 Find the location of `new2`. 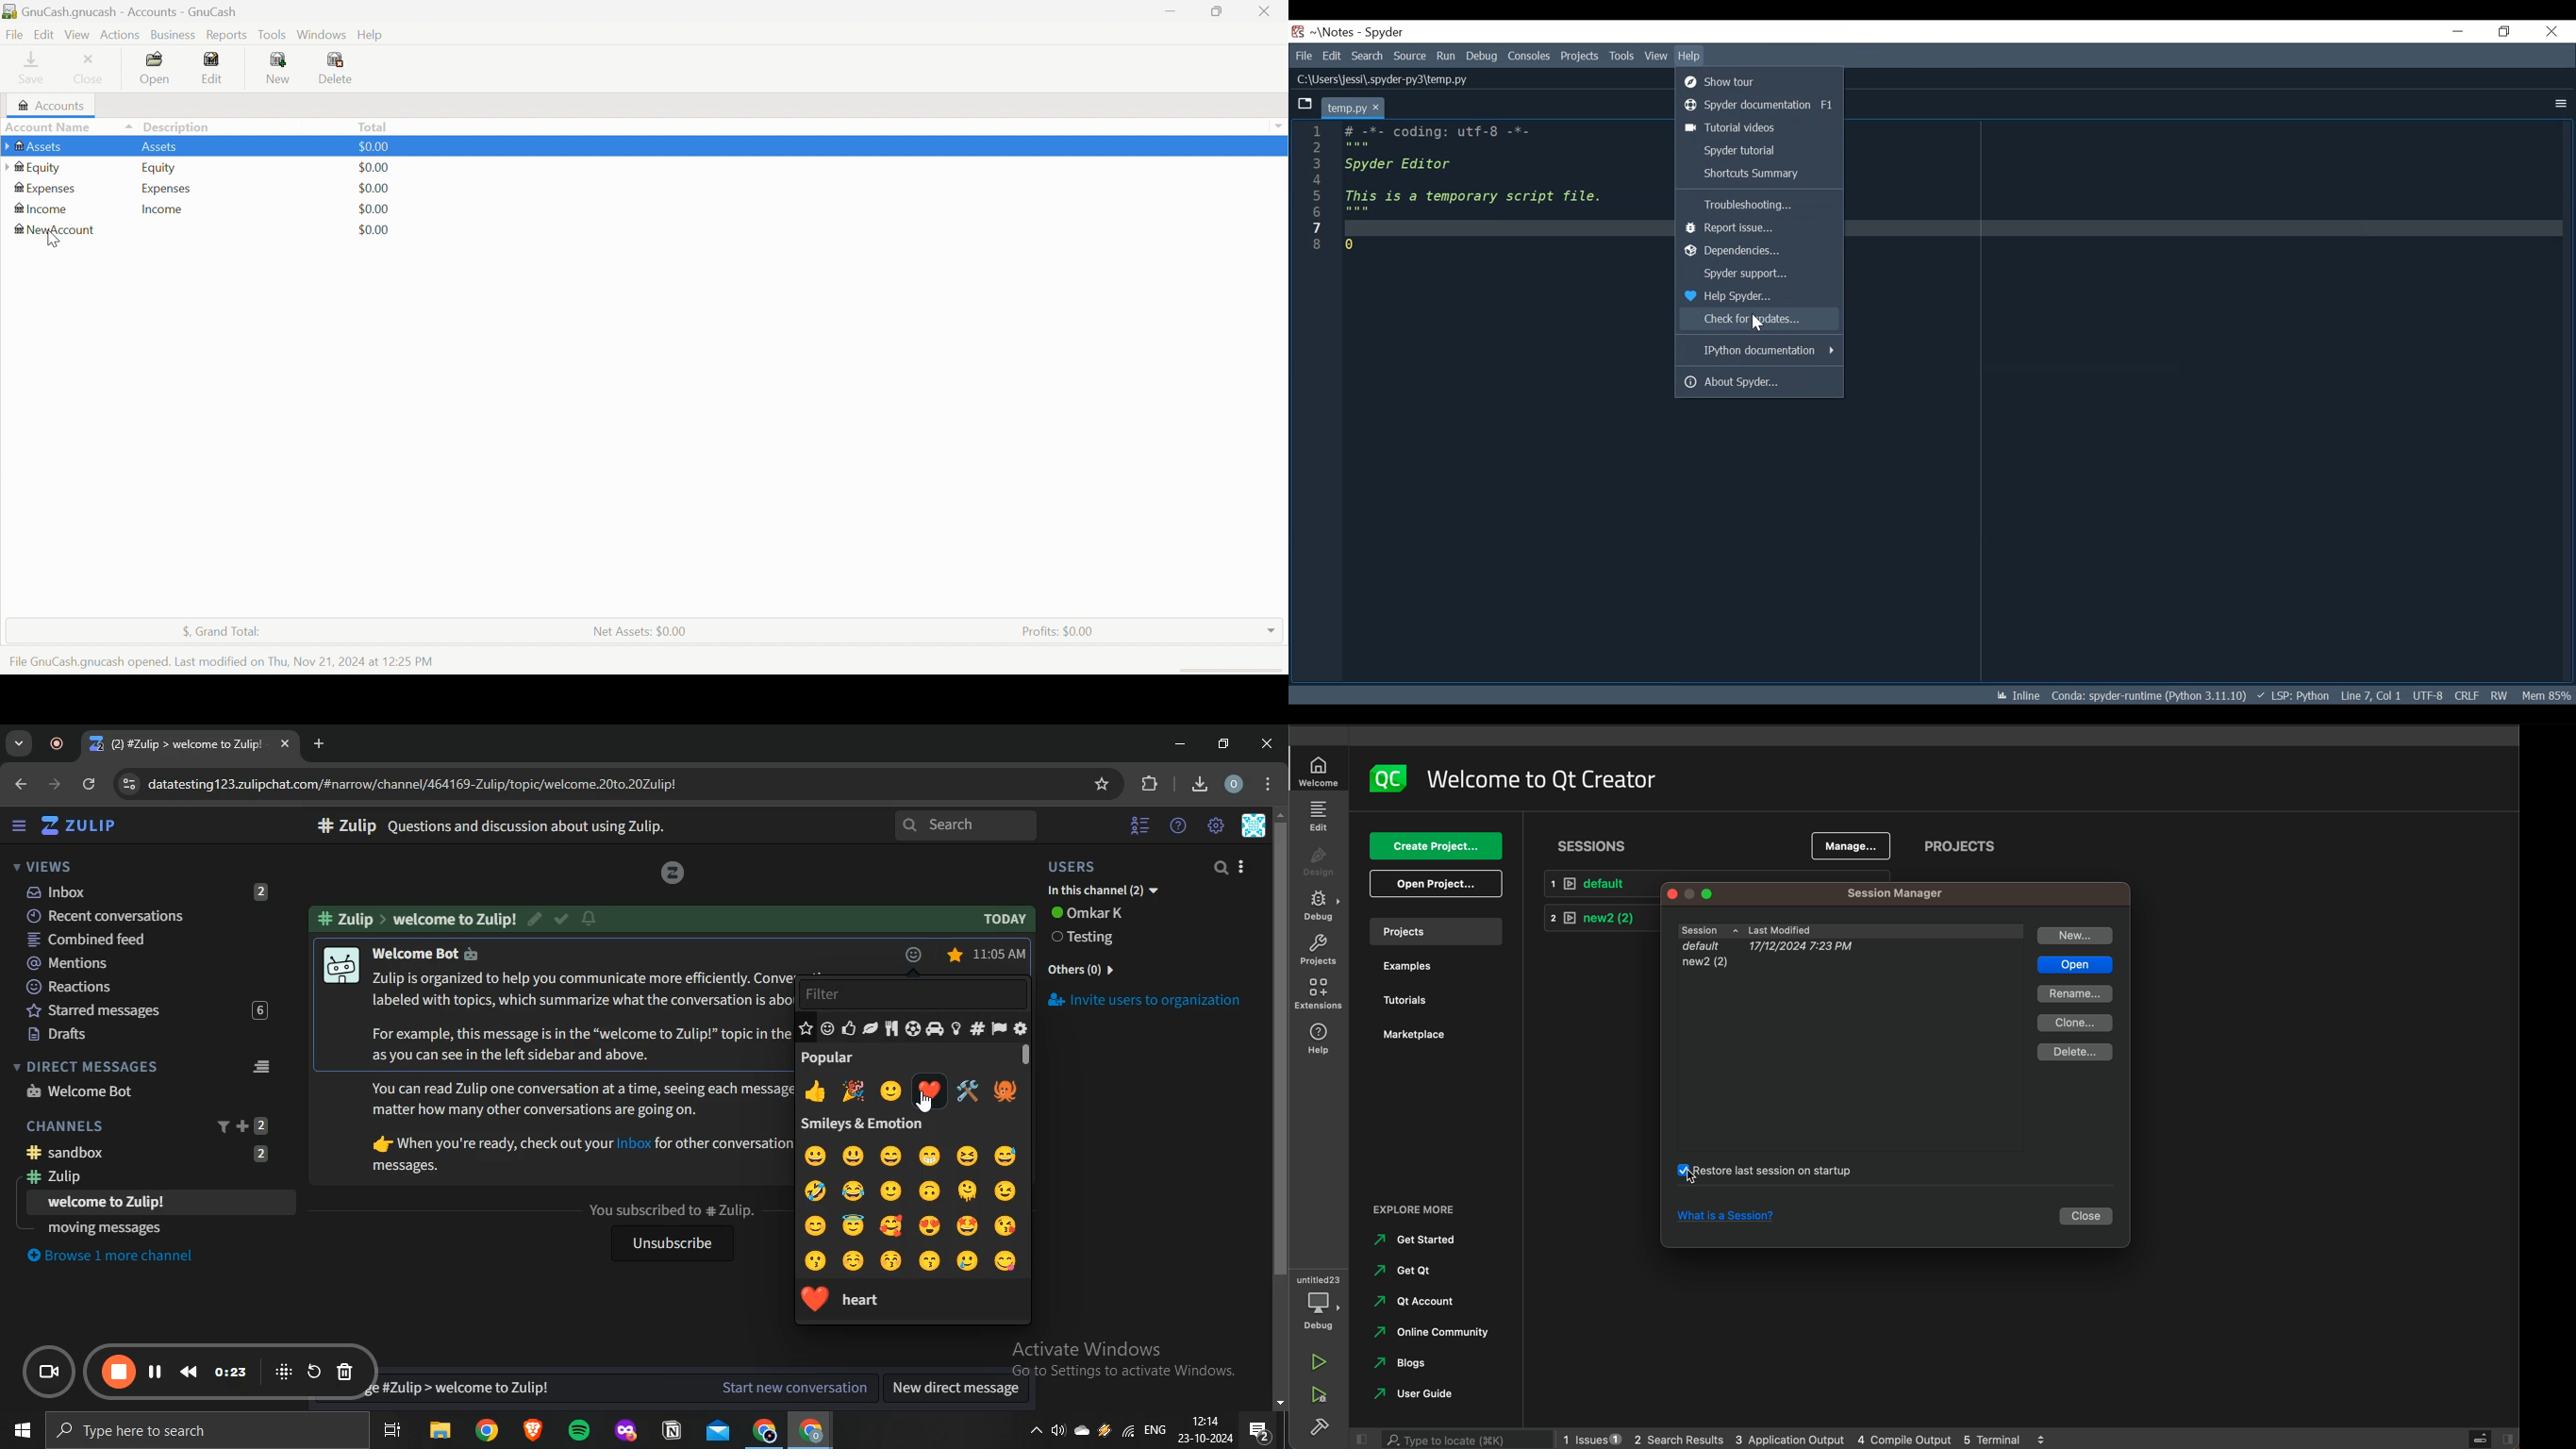

new2 is located at coordinates (1805, 965).